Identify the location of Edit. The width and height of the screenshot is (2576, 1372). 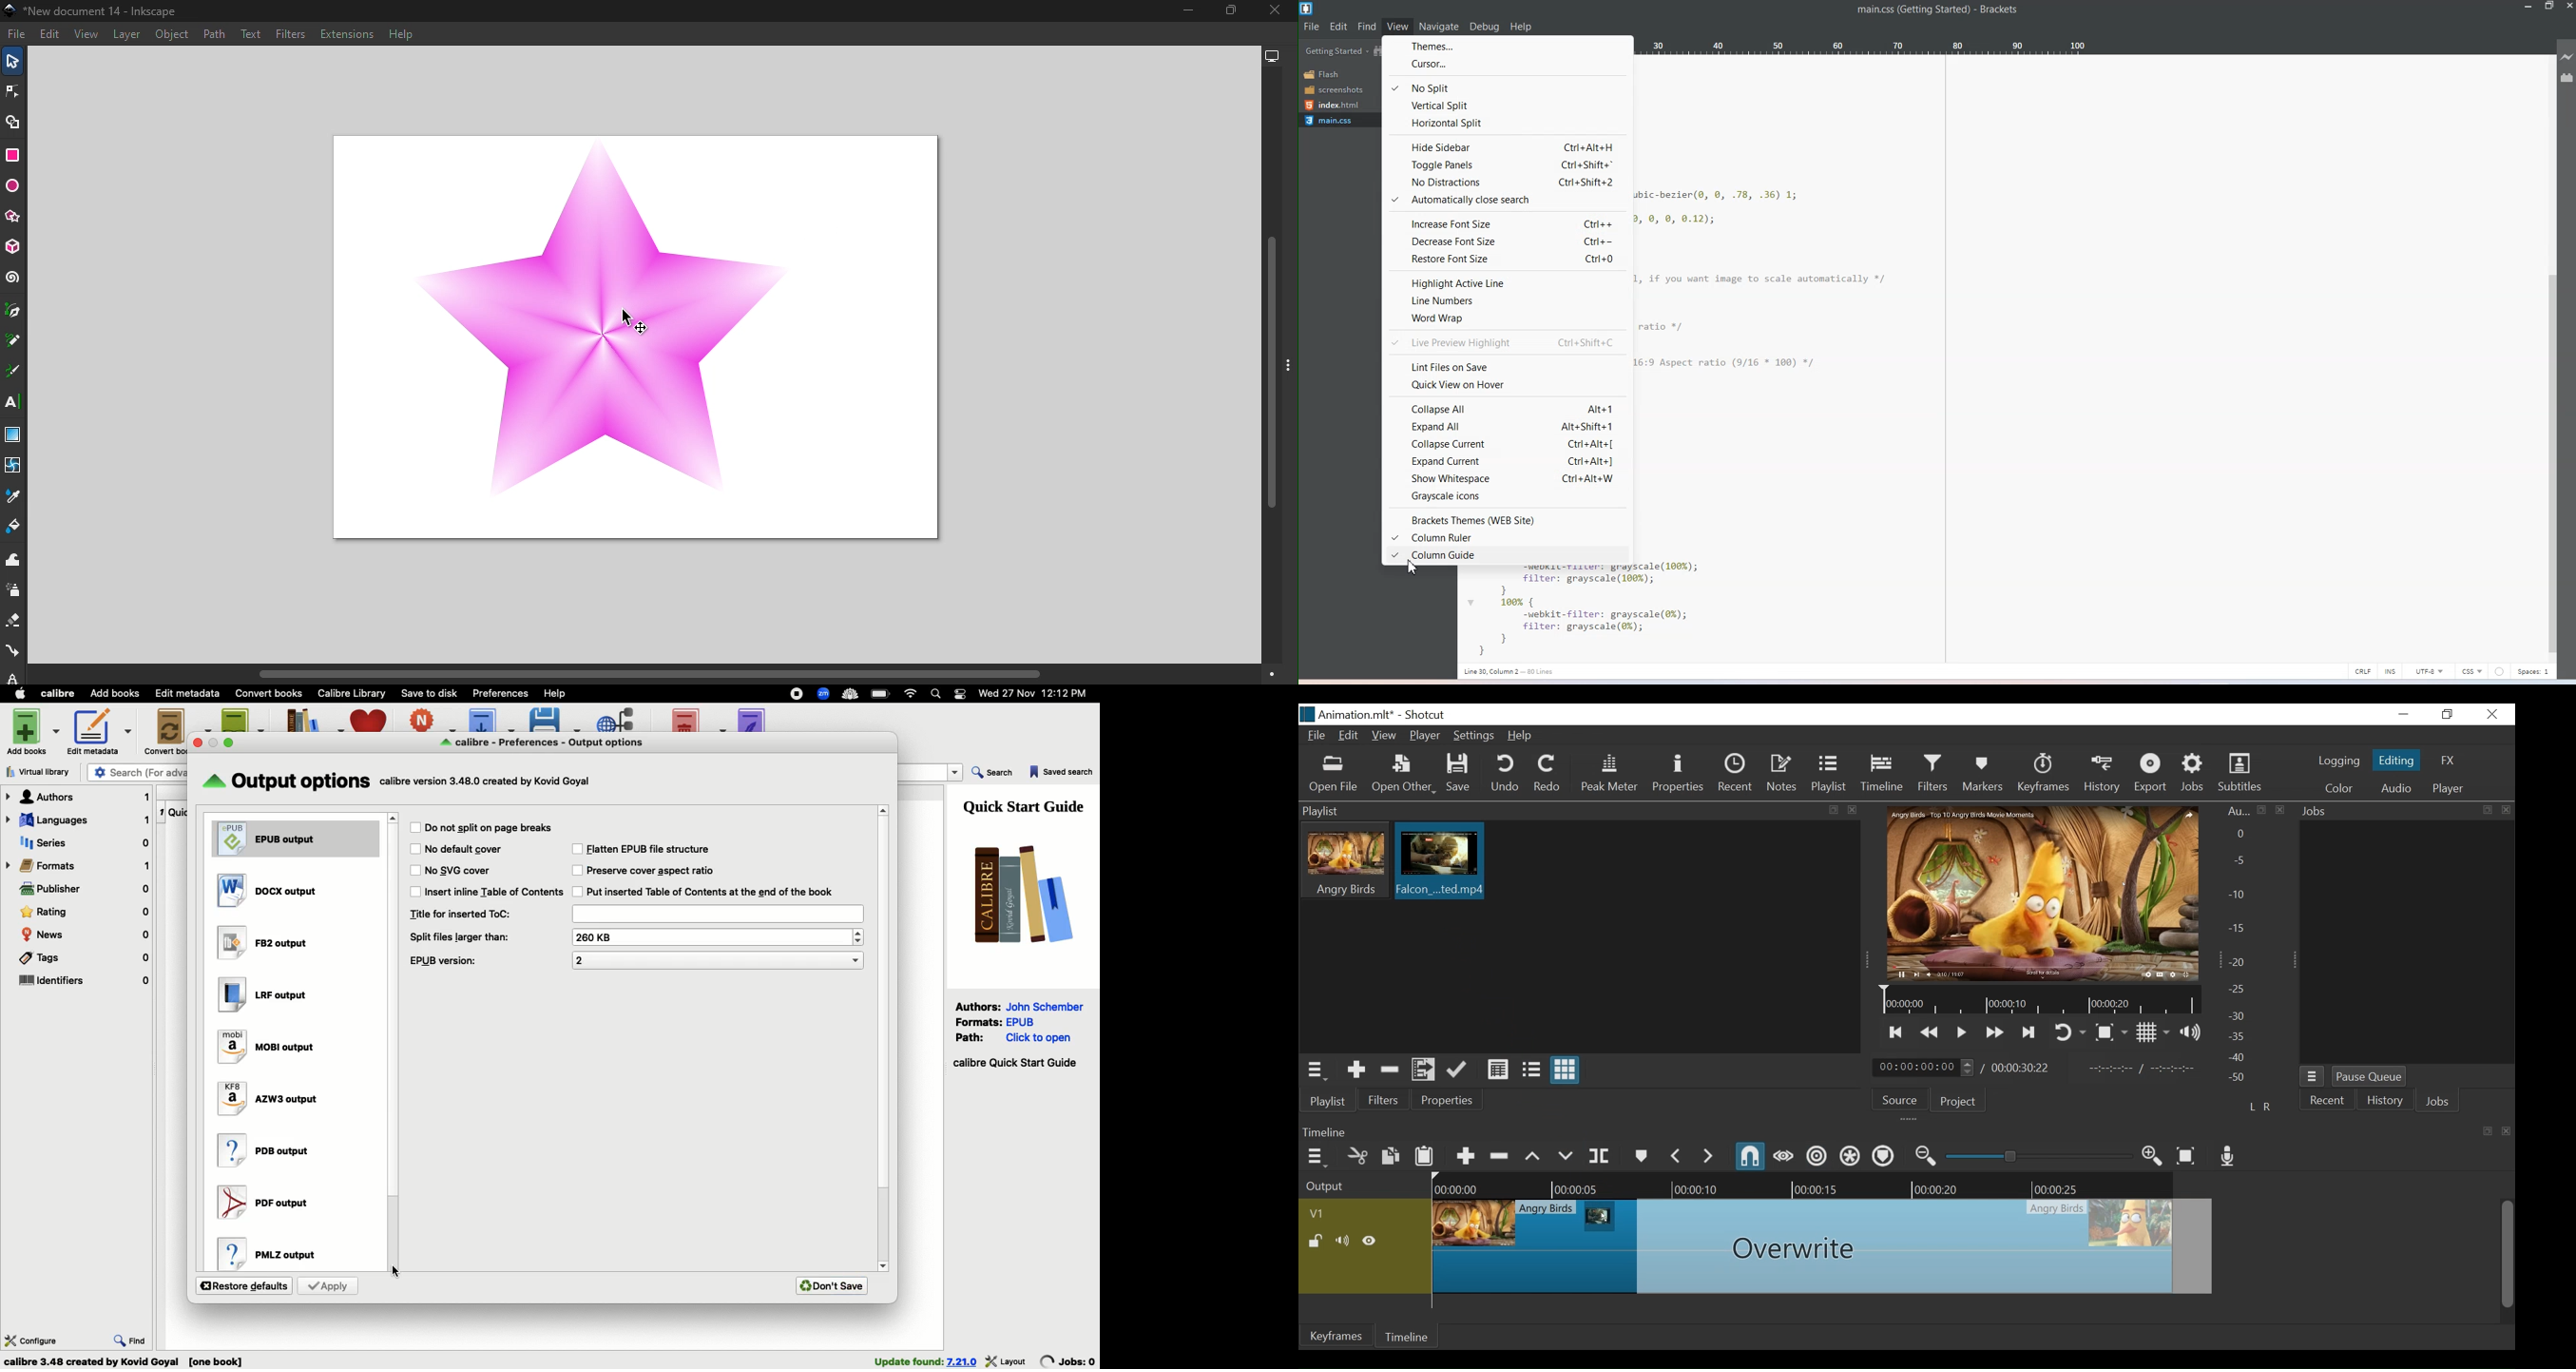
(50, 35).